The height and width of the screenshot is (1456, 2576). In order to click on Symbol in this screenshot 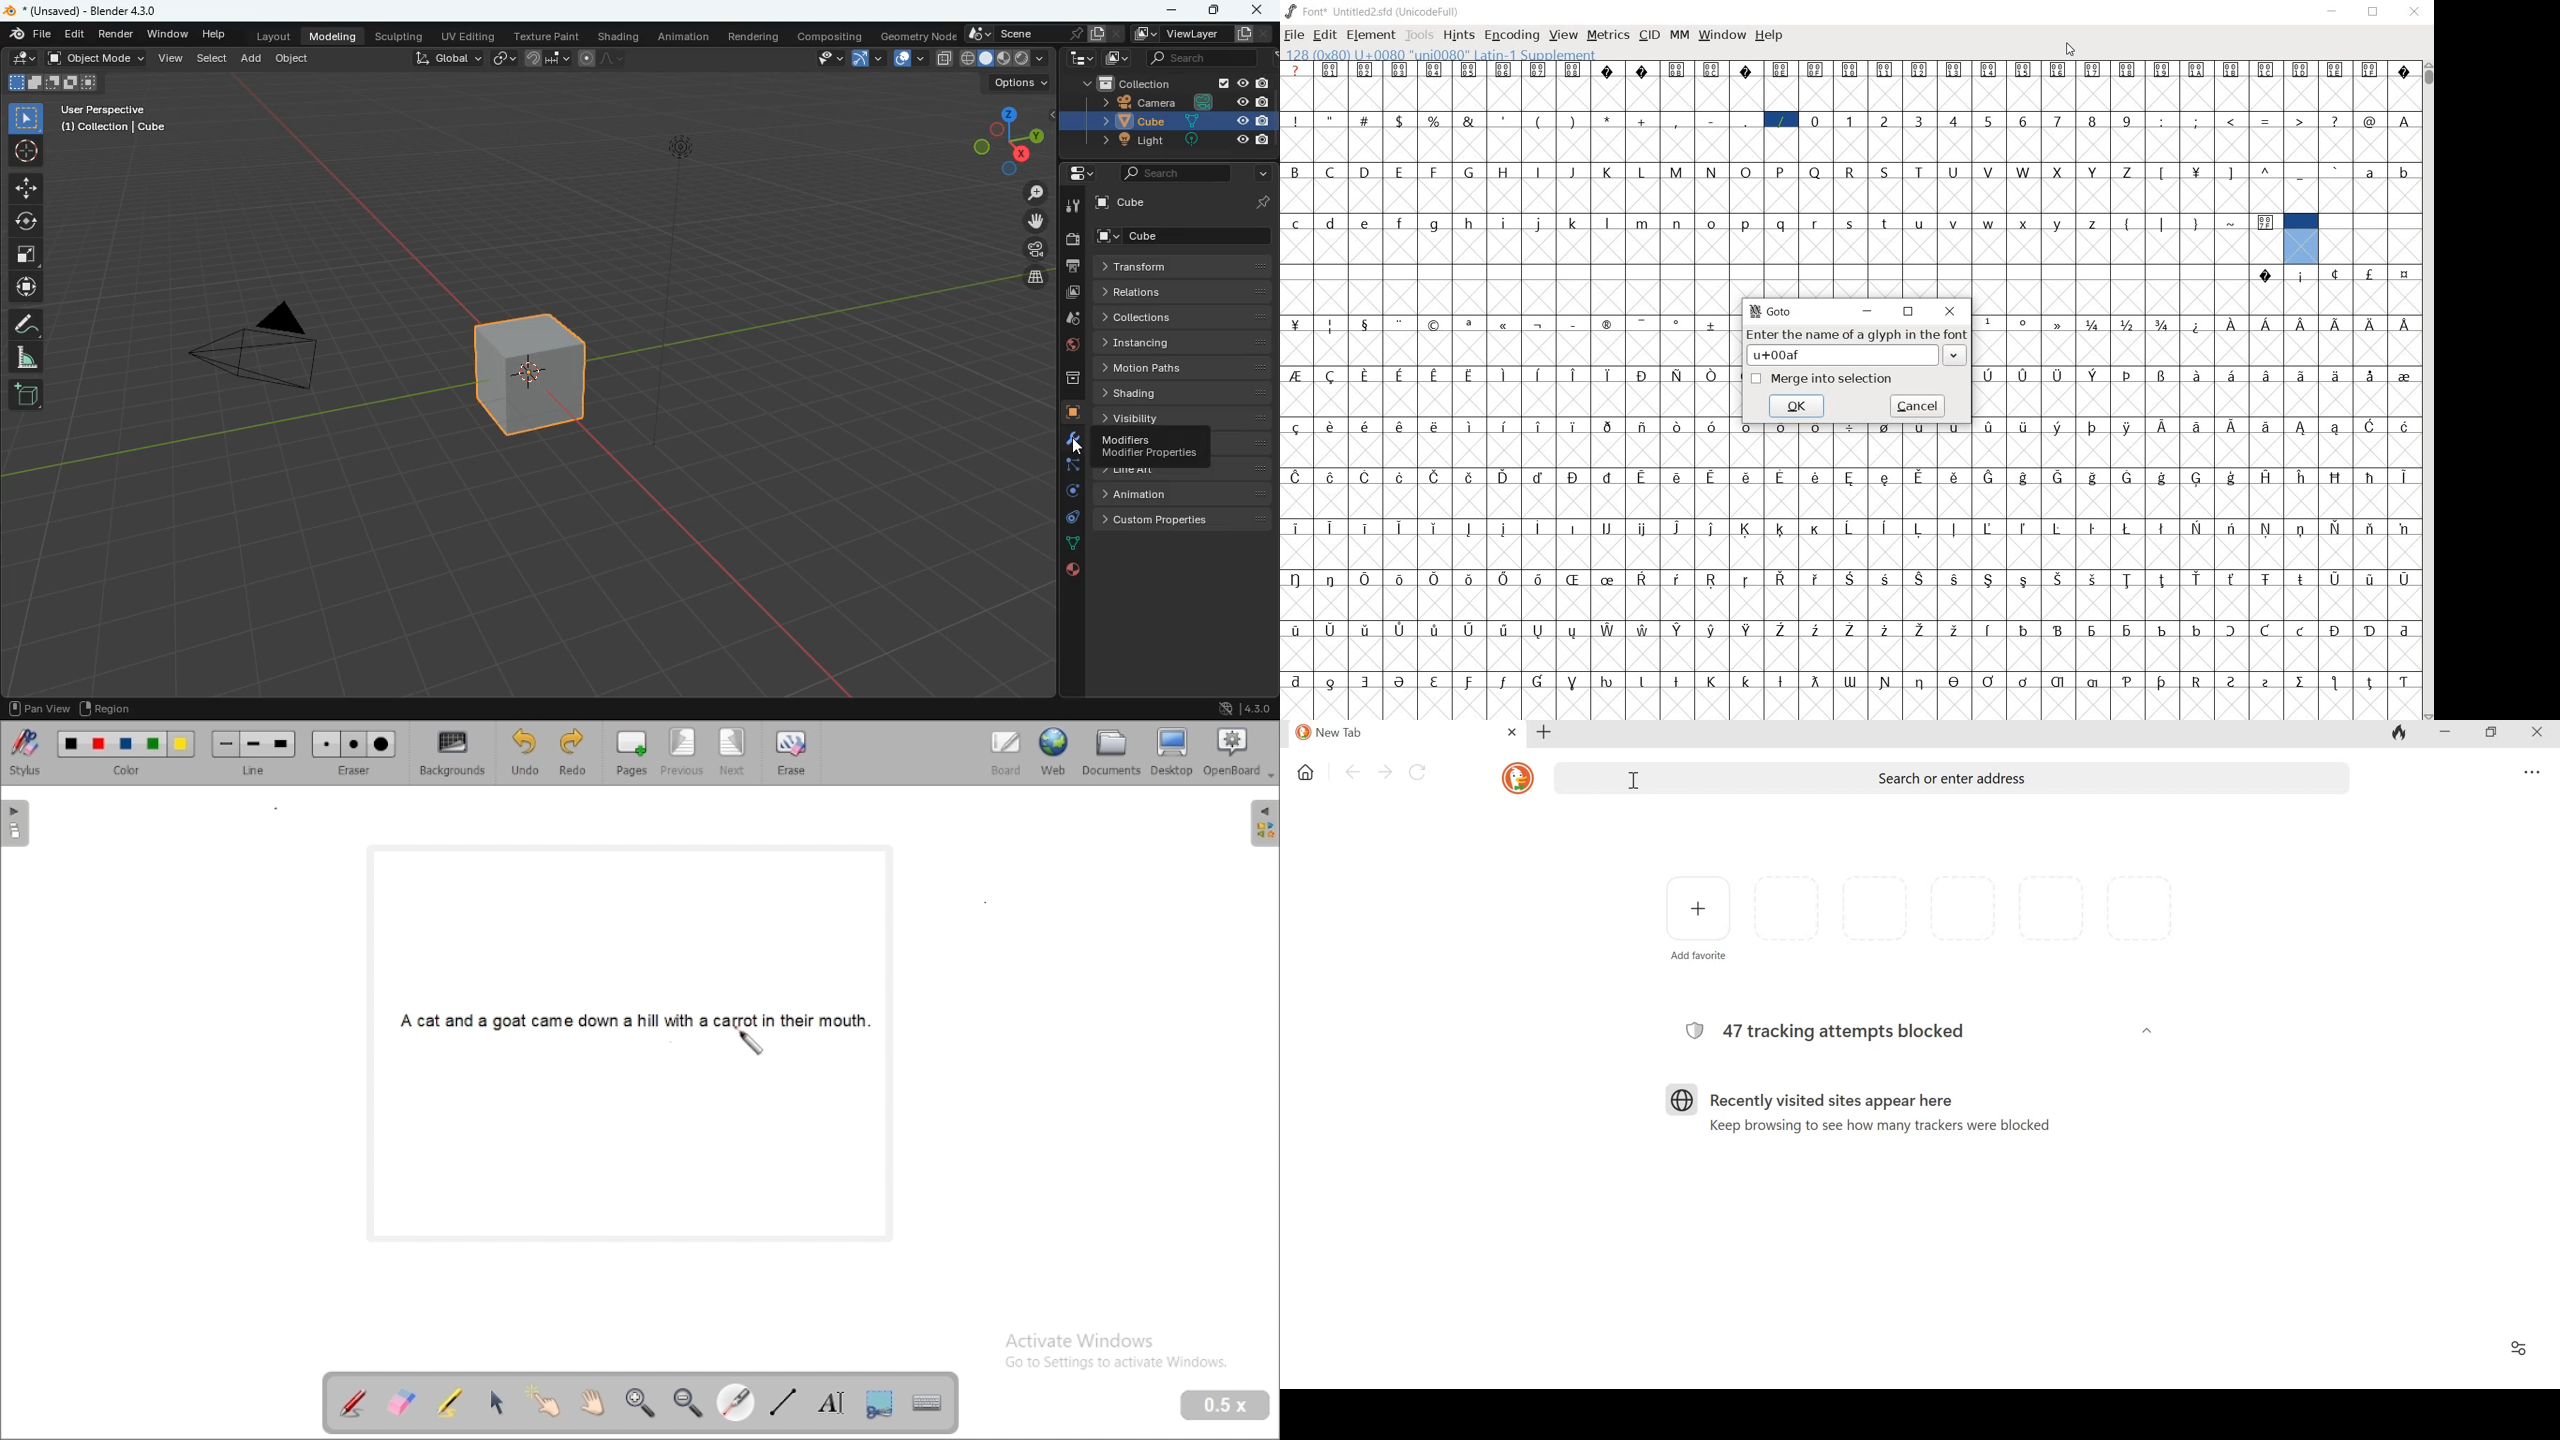, I will do `click(1402, 323)`.